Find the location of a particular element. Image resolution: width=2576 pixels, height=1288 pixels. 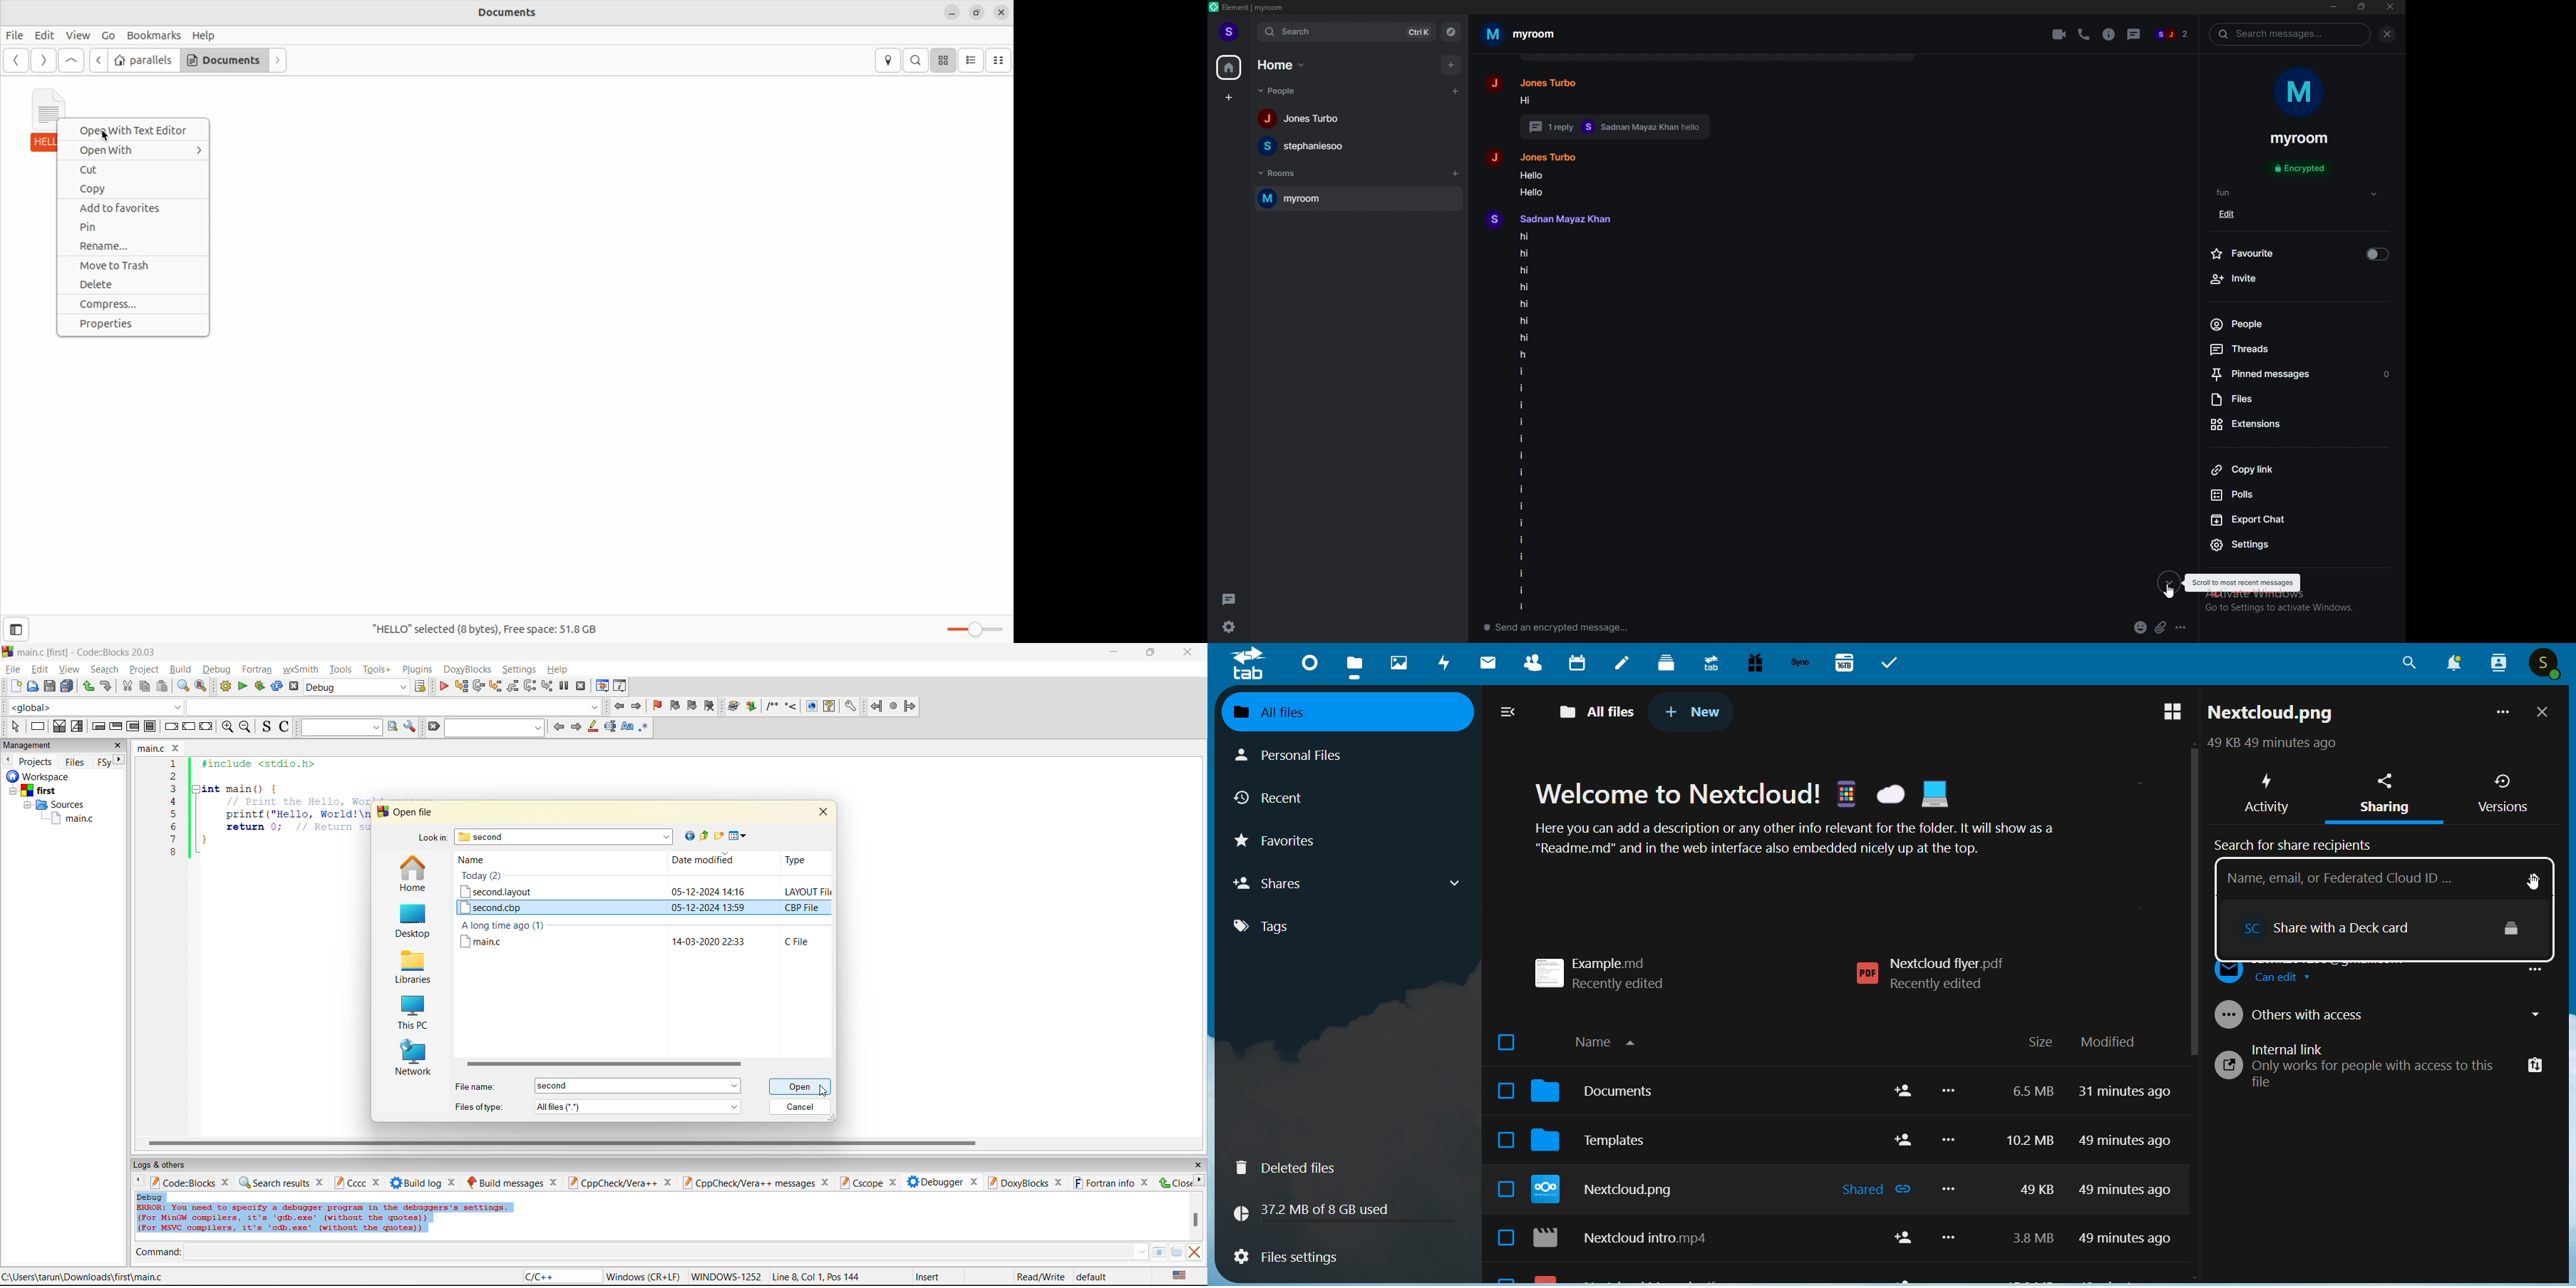

home is located at coordinates (413, 875).